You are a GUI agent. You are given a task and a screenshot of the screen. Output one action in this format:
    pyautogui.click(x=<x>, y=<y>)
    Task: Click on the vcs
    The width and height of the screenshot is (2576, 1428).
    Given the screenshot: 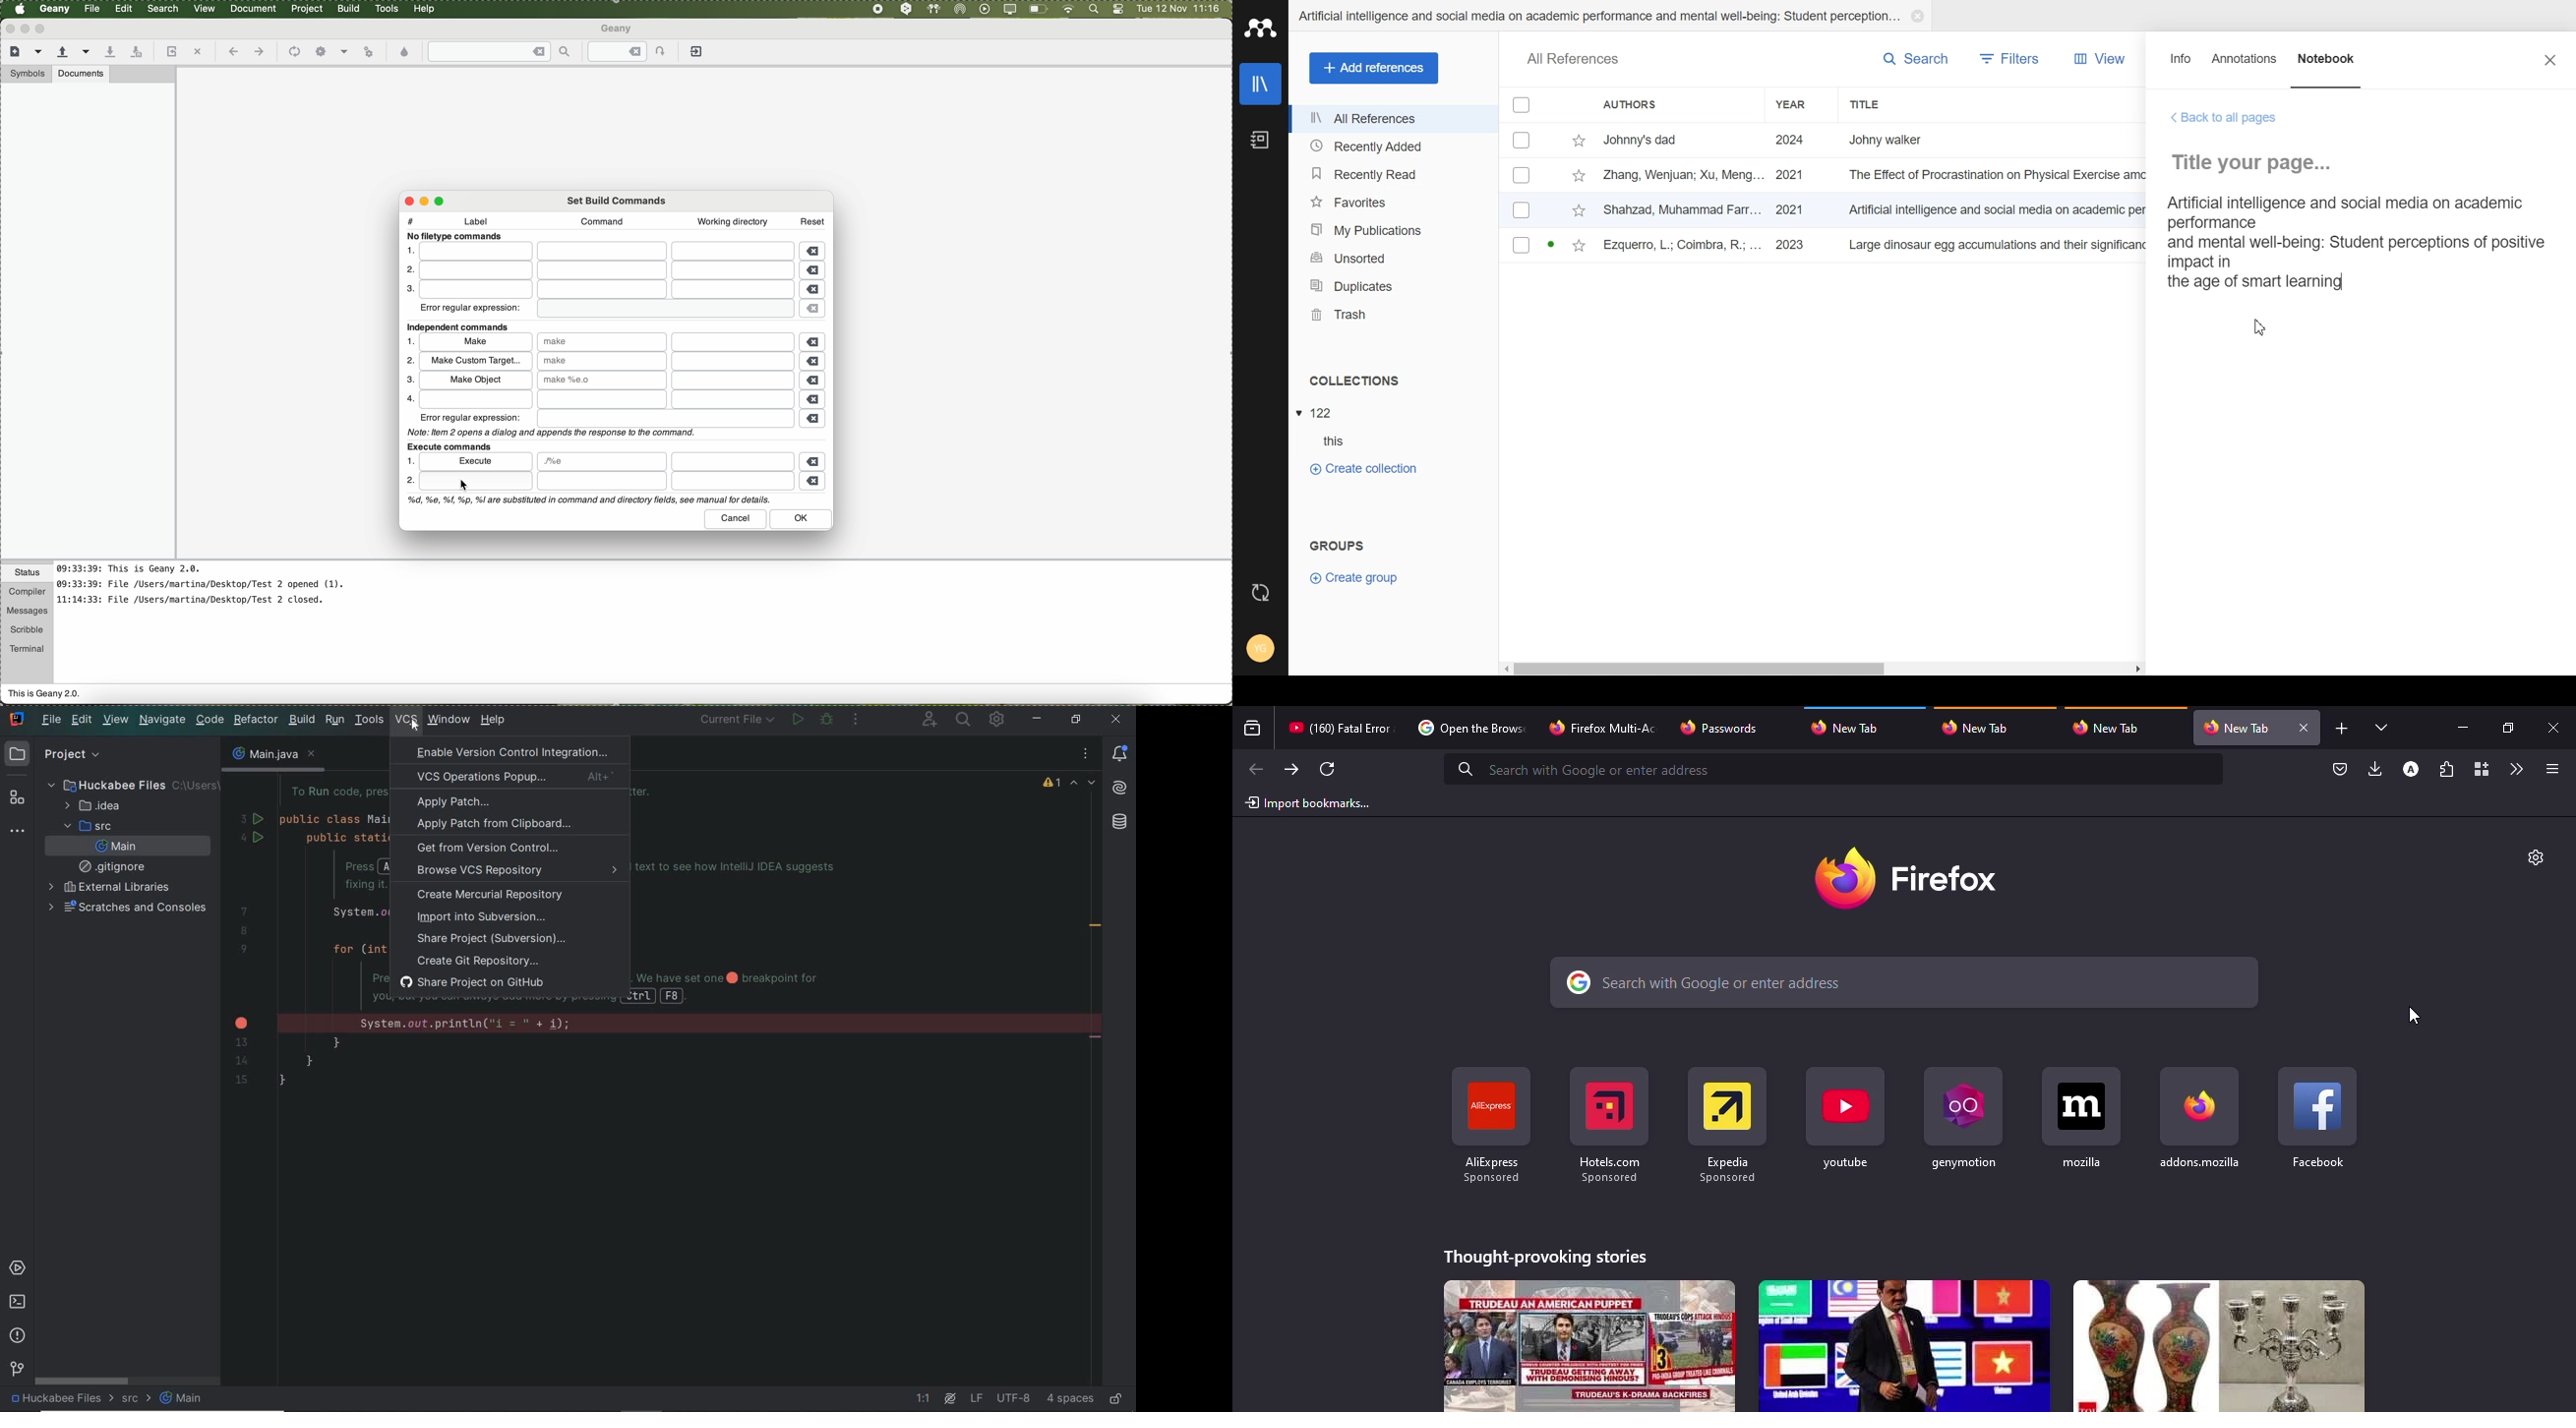 What is the action you would take?
    pyautogui.click(x=399, y=722)
    